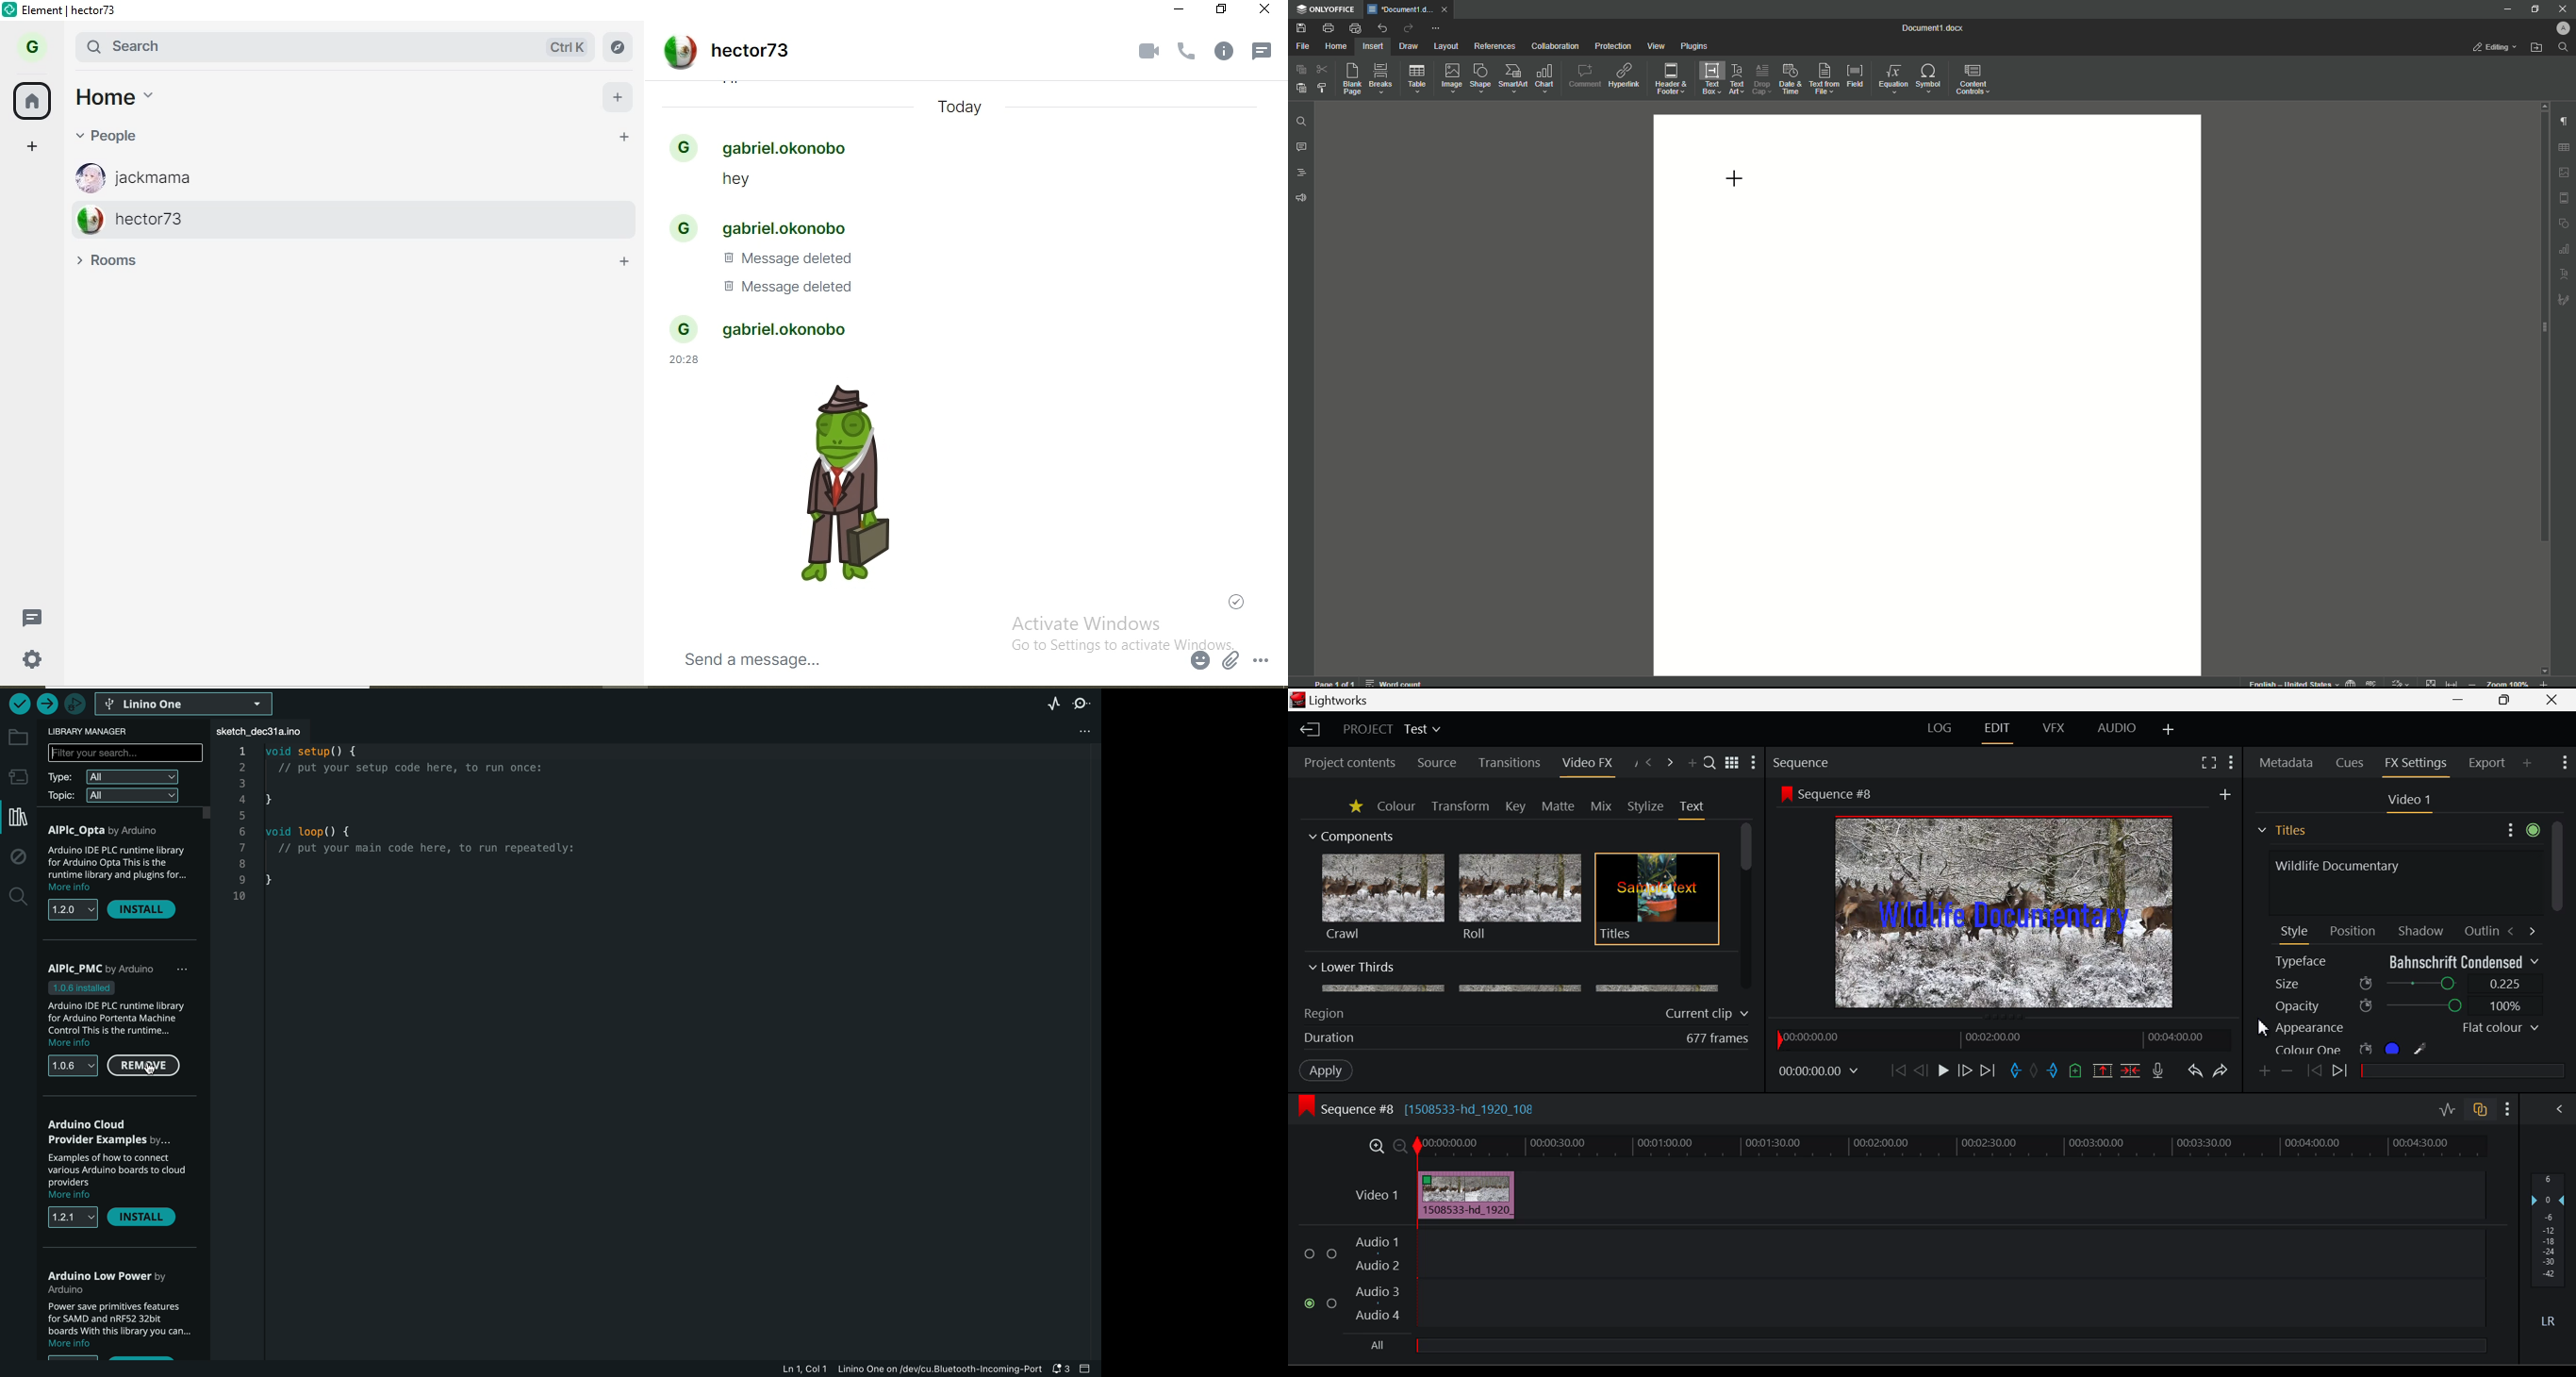 The width and height of the screenshot is (2576, 1400). What do you see at coordinates (1303, 199) in the screenshot?
I see `Feedback` at bounding box center [1303, 199].